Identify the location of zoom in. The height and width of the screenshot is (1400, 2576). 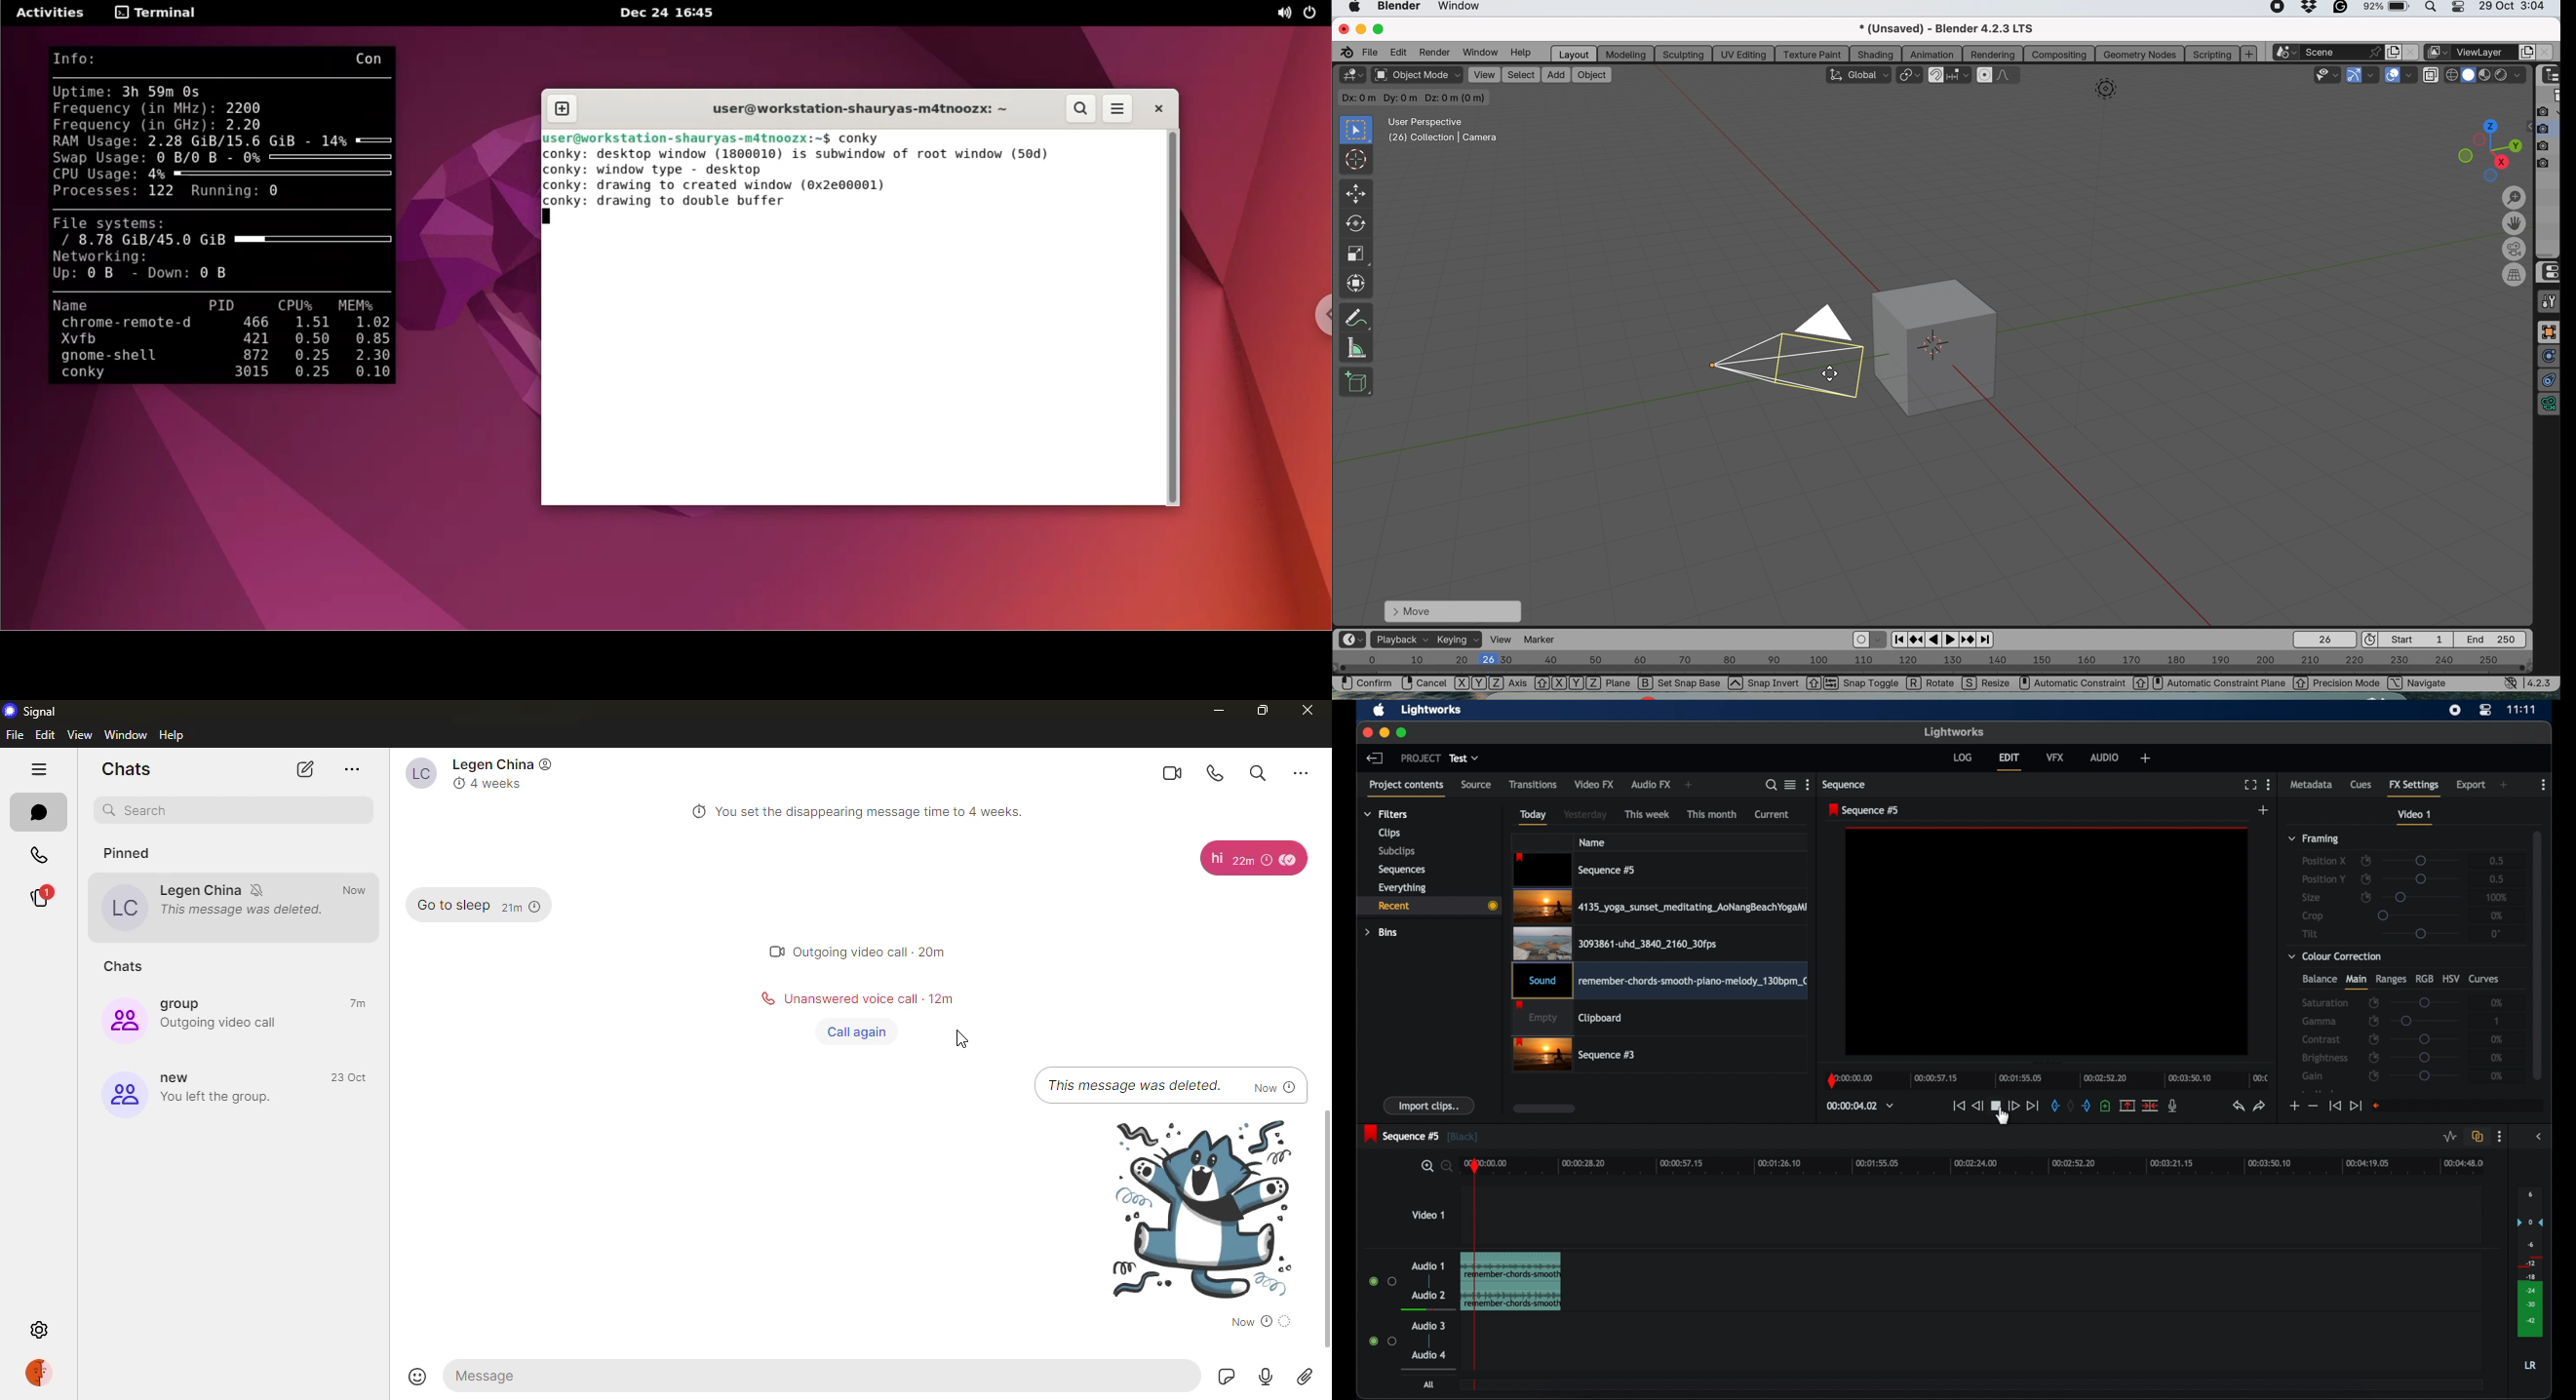
(1424, 1166).